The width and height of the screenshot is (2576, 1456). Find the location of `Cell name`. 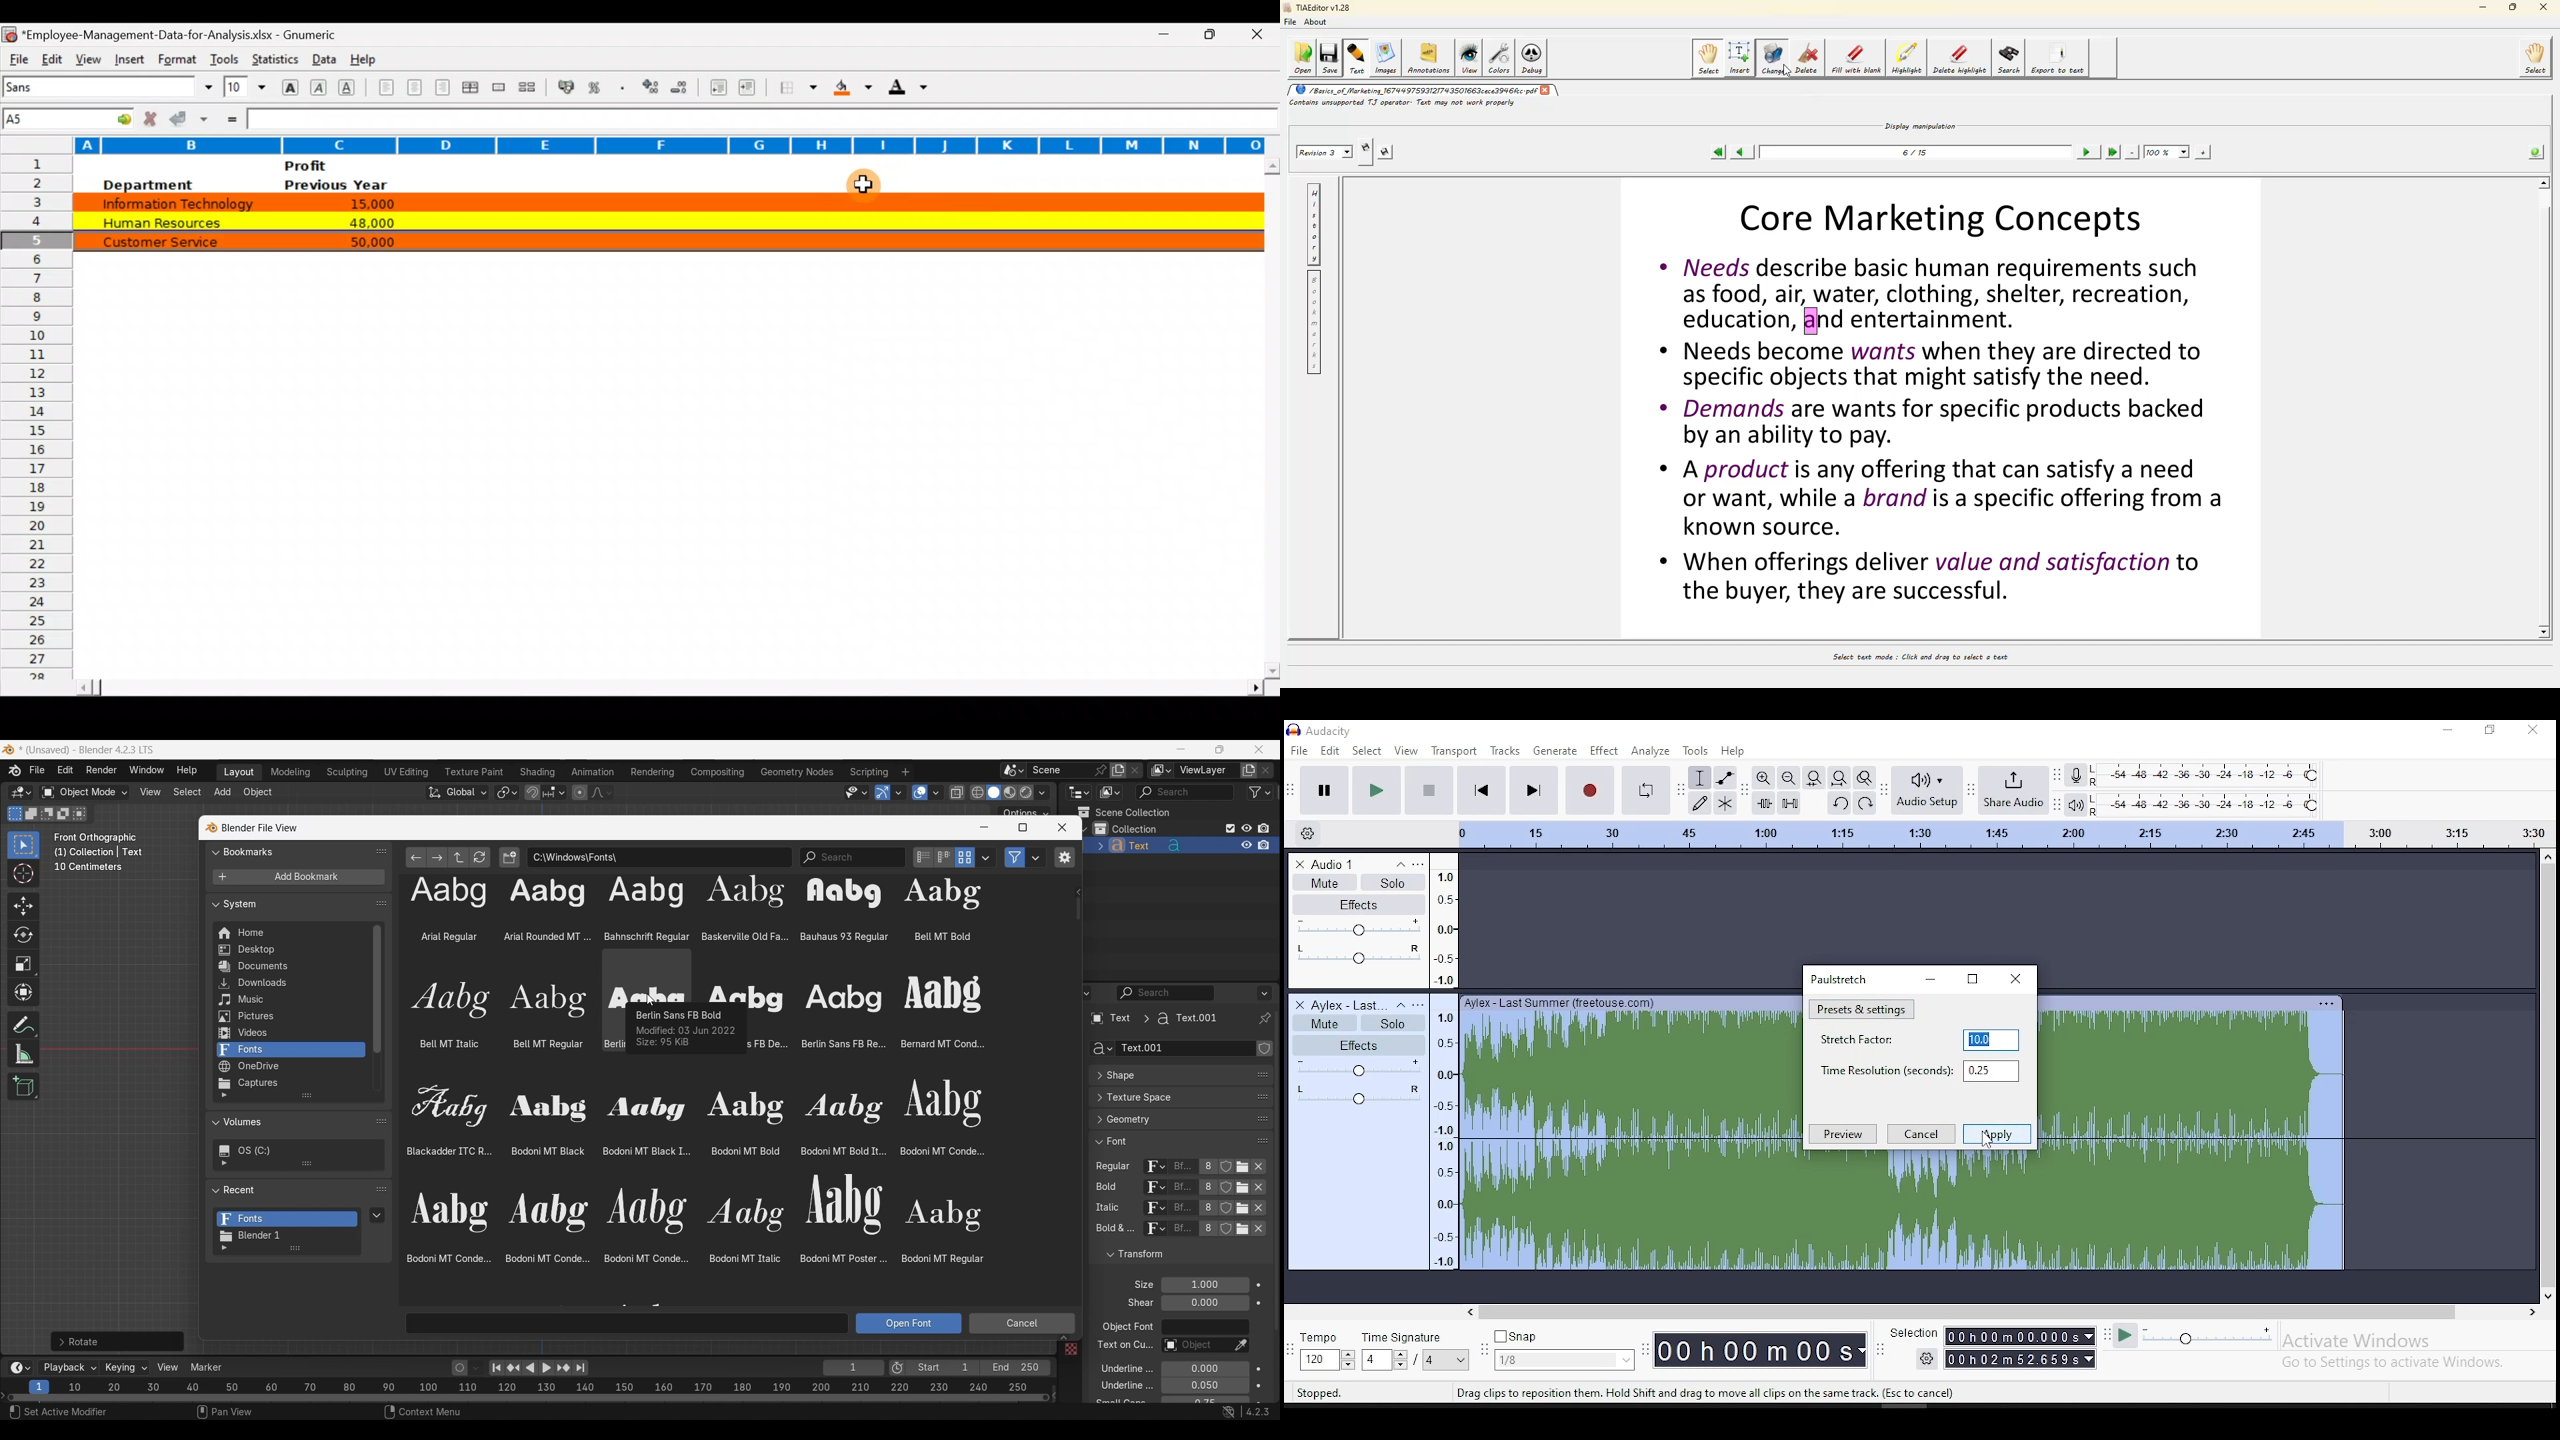

Cell name is located at coordinates (69, 115).